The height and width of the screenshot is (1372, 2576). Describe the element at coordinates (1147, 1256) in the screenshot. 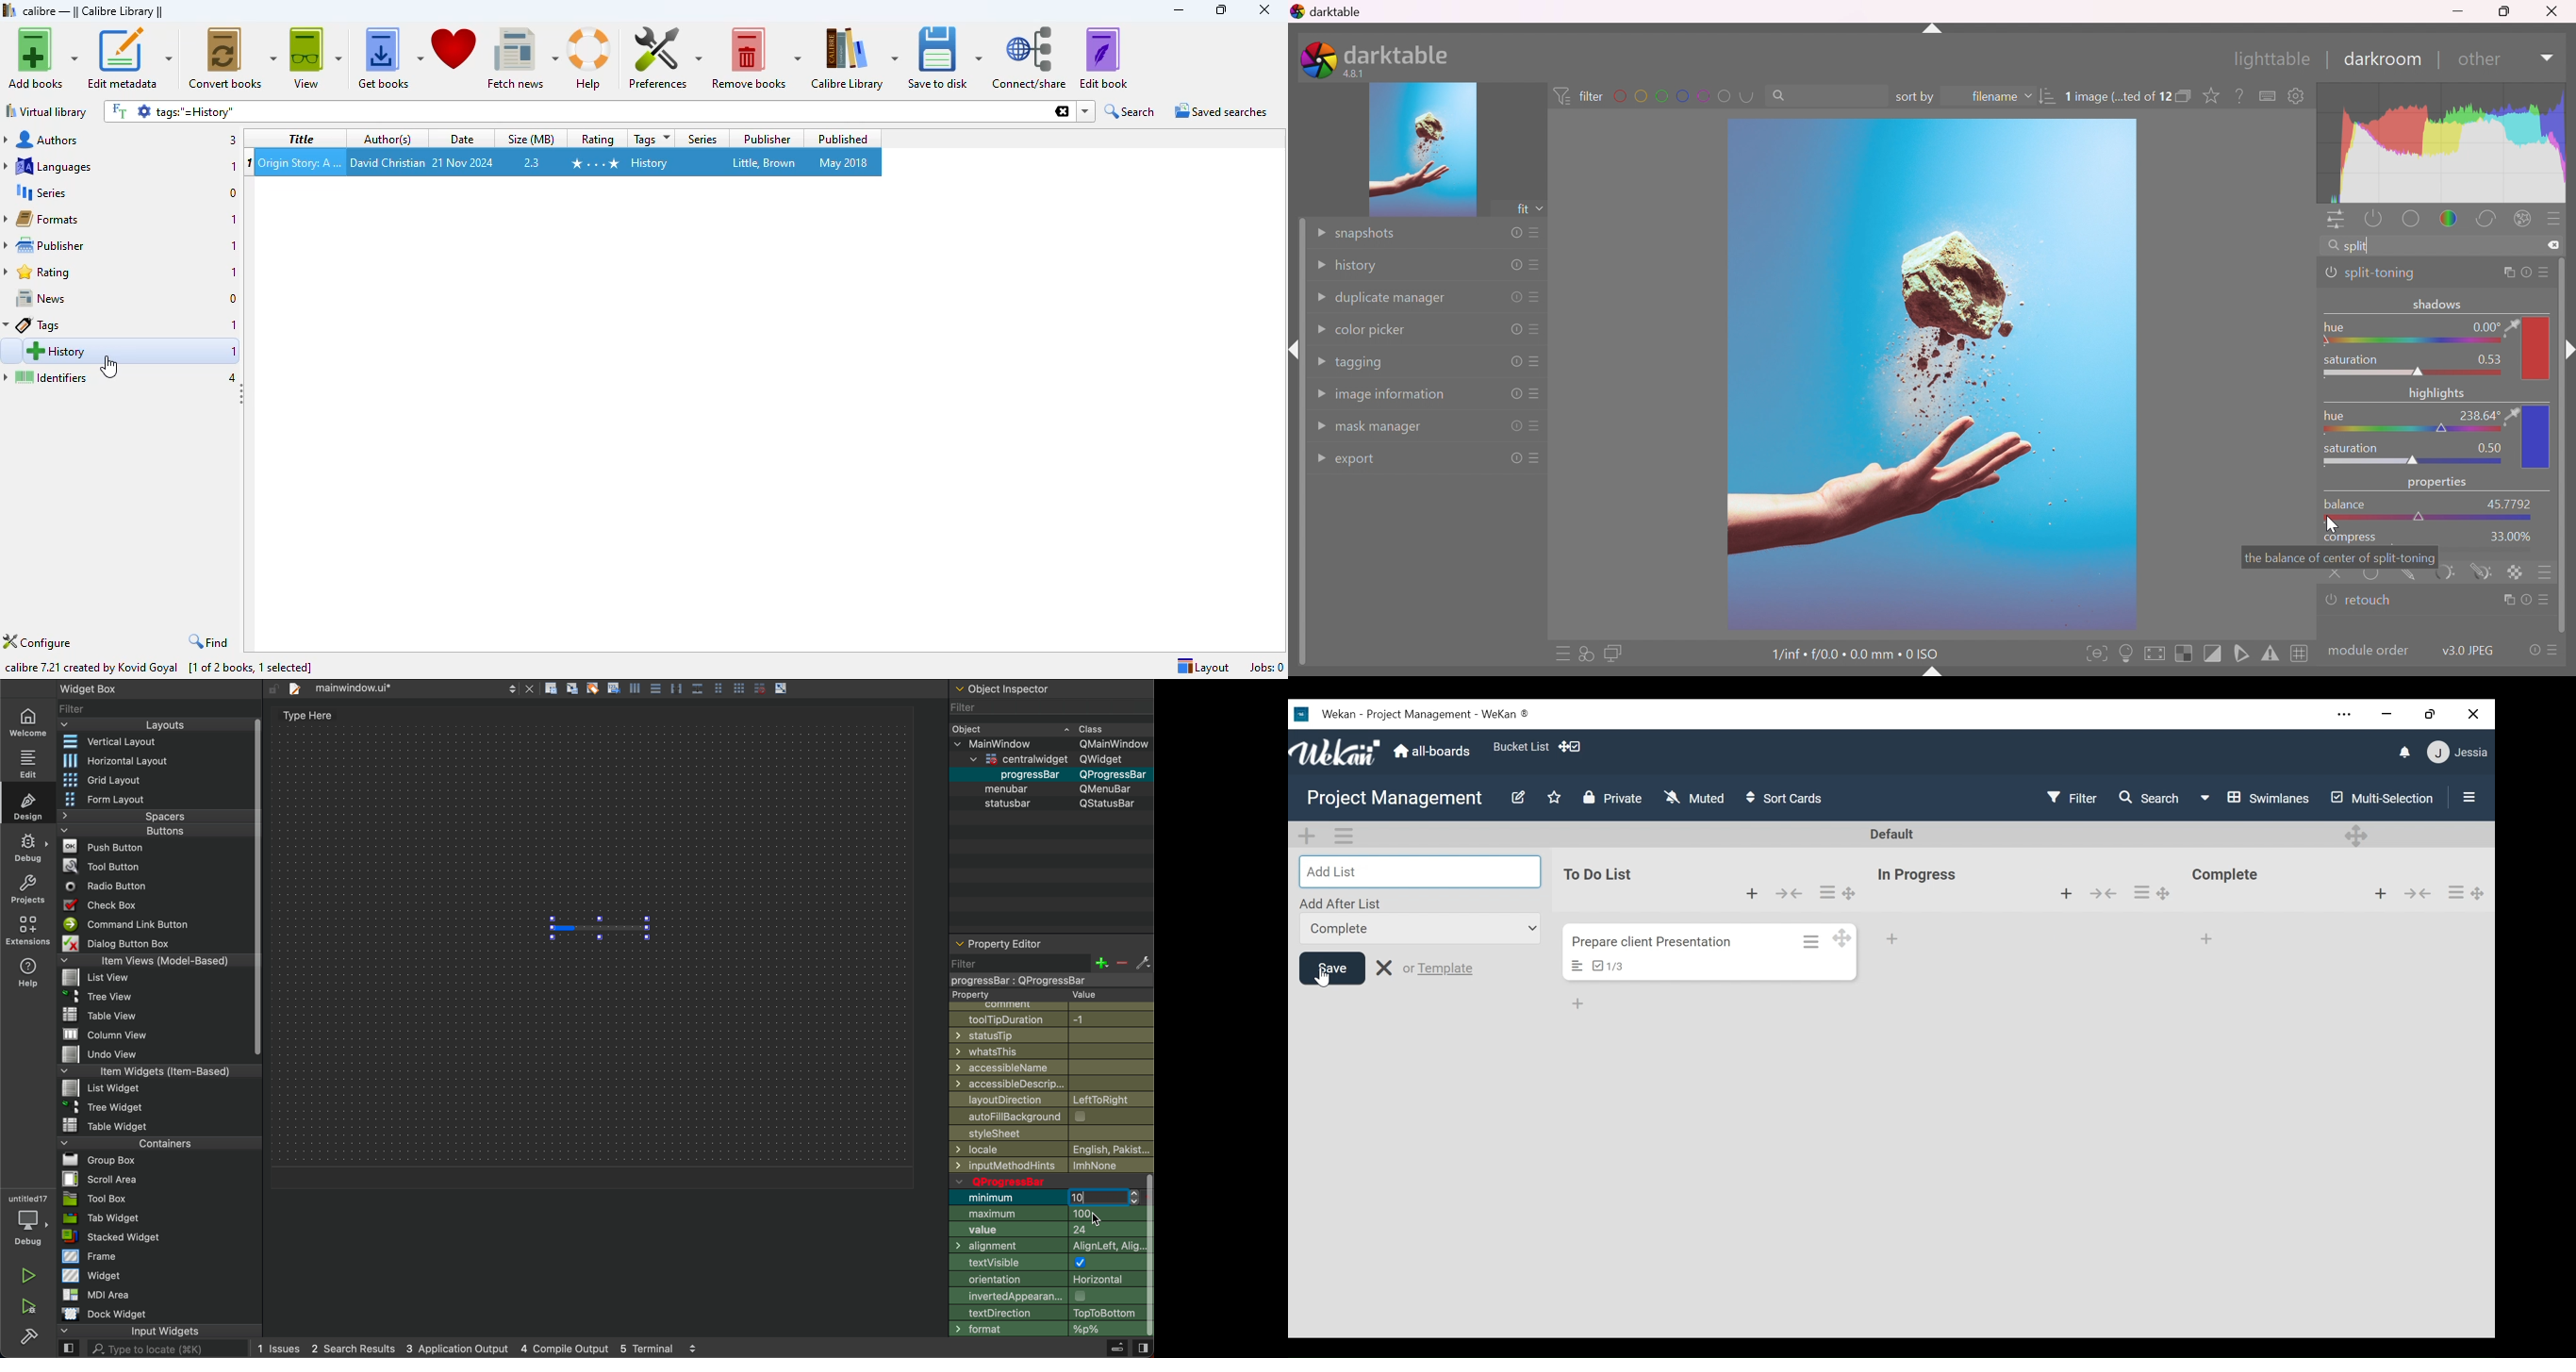

I see `vertical scrollbar` at that location.